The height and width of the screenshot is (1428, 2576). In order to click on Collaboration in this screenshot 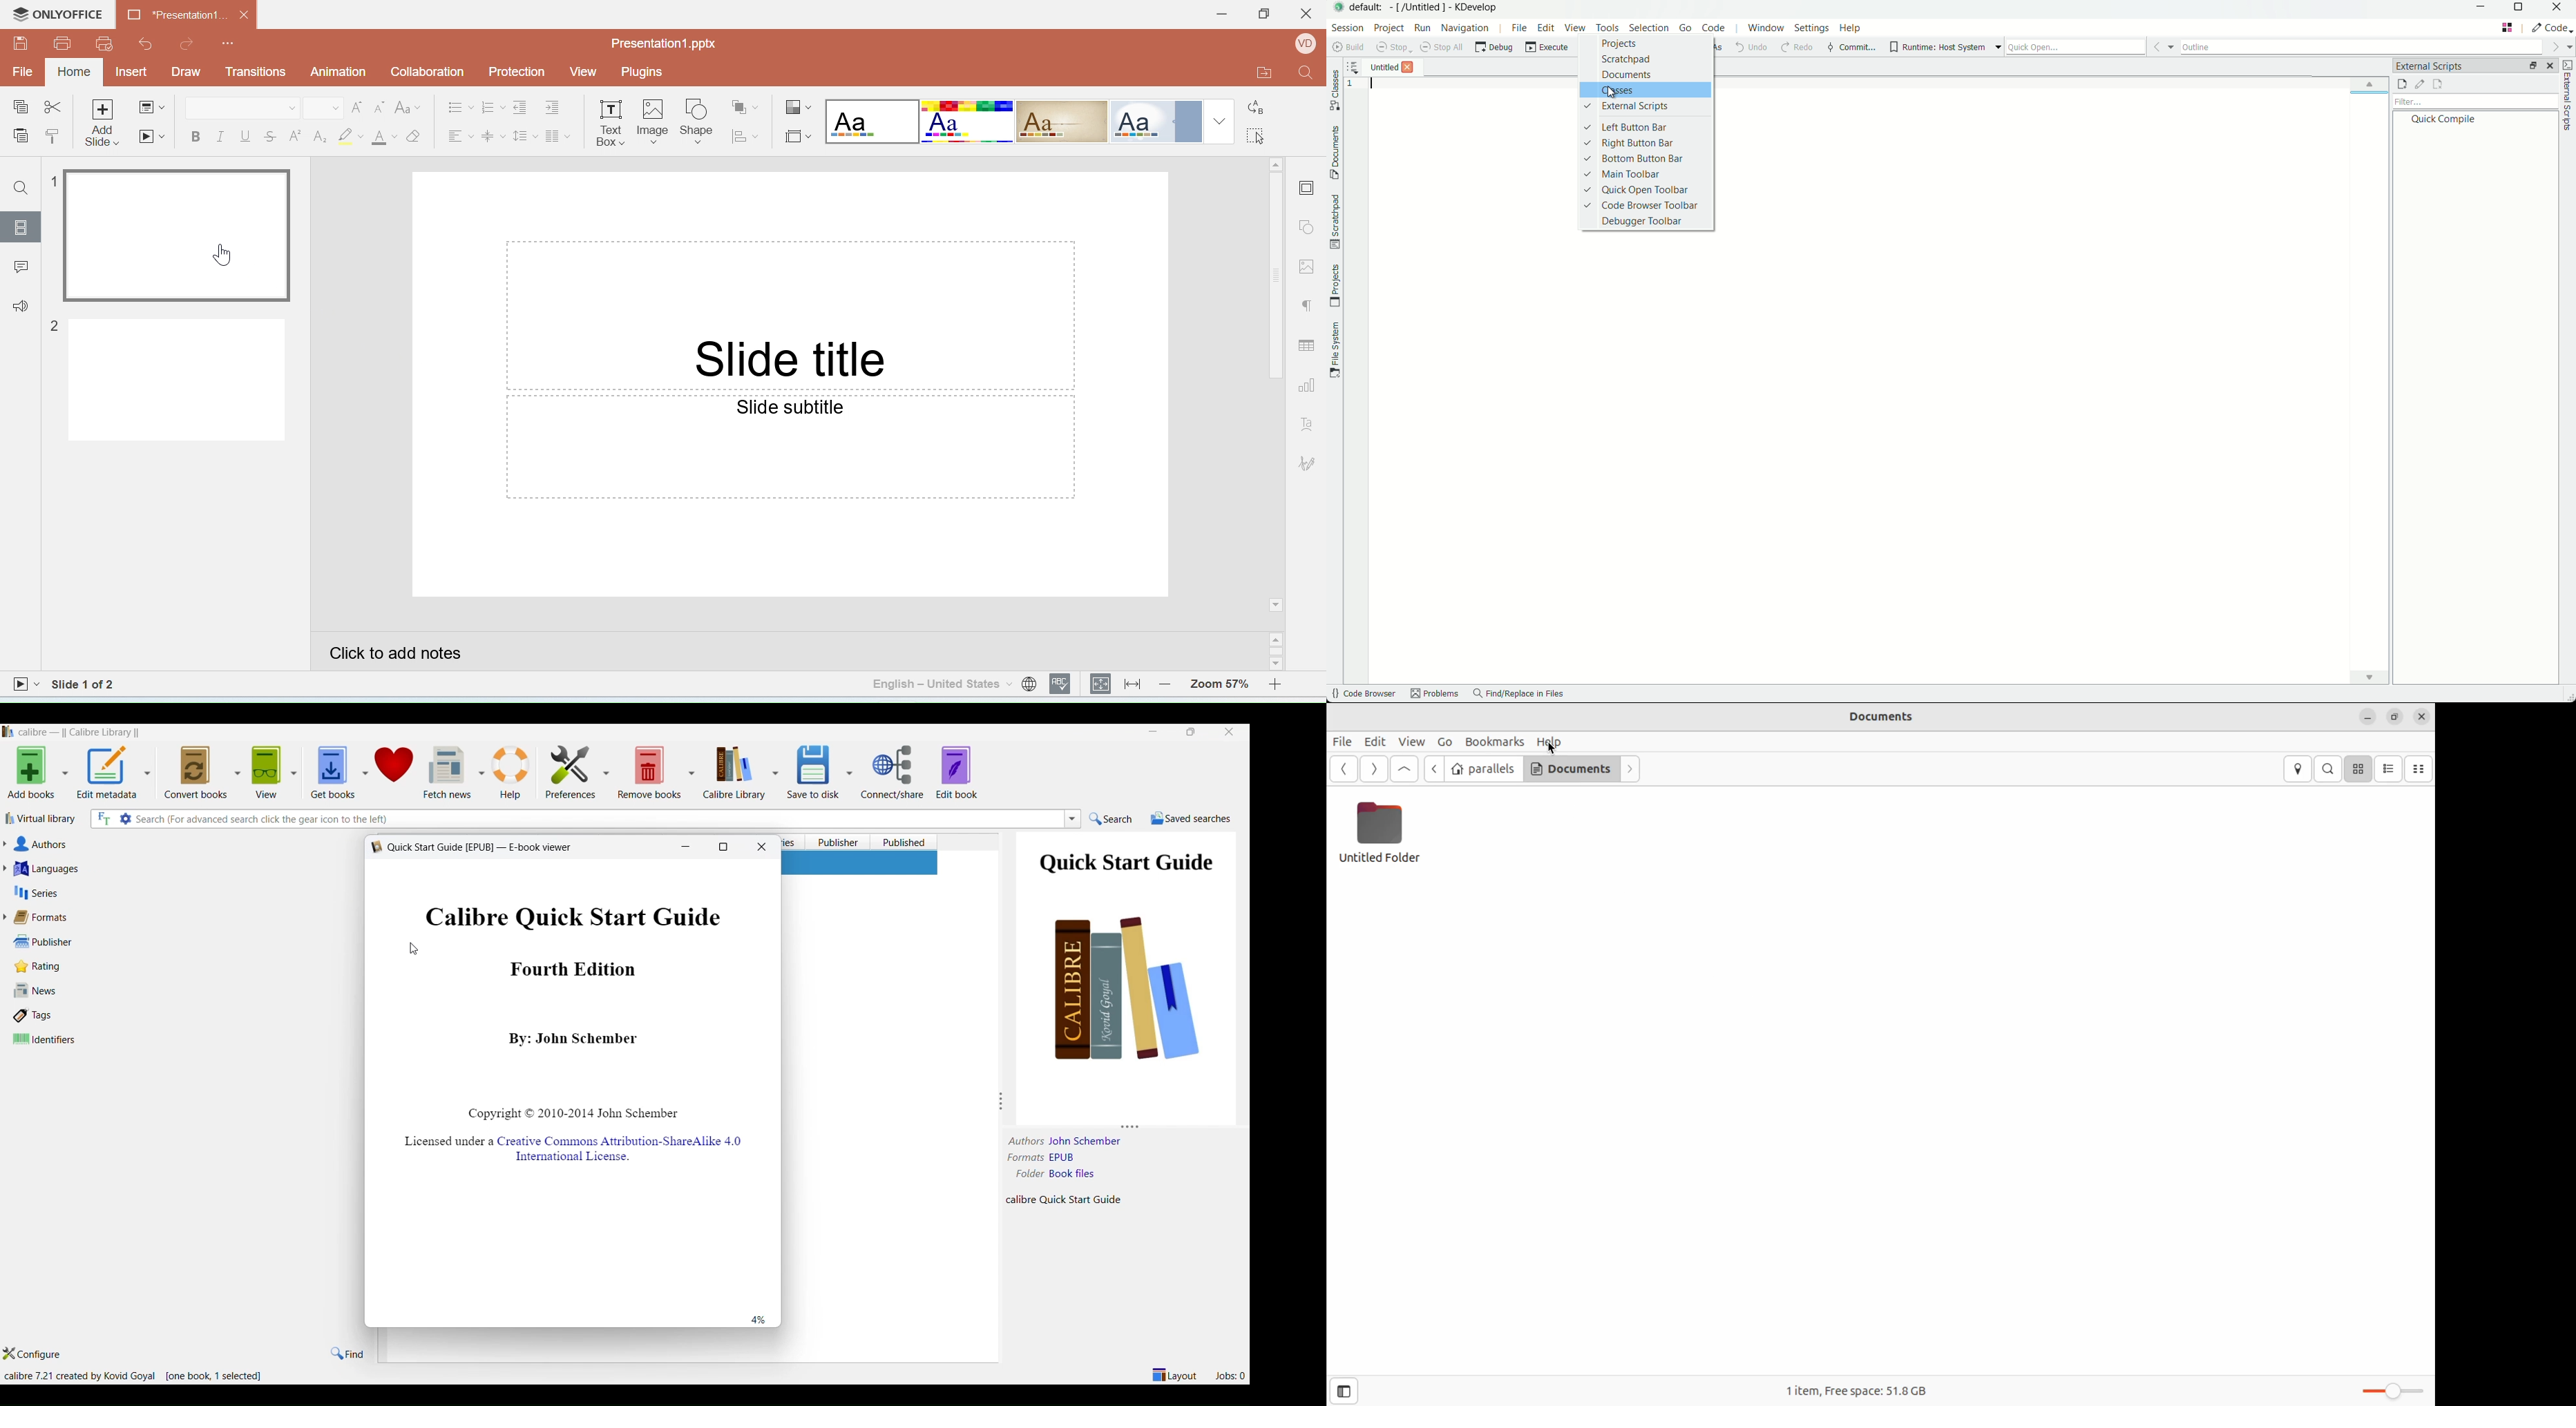, I will do `click(432, 74)`.